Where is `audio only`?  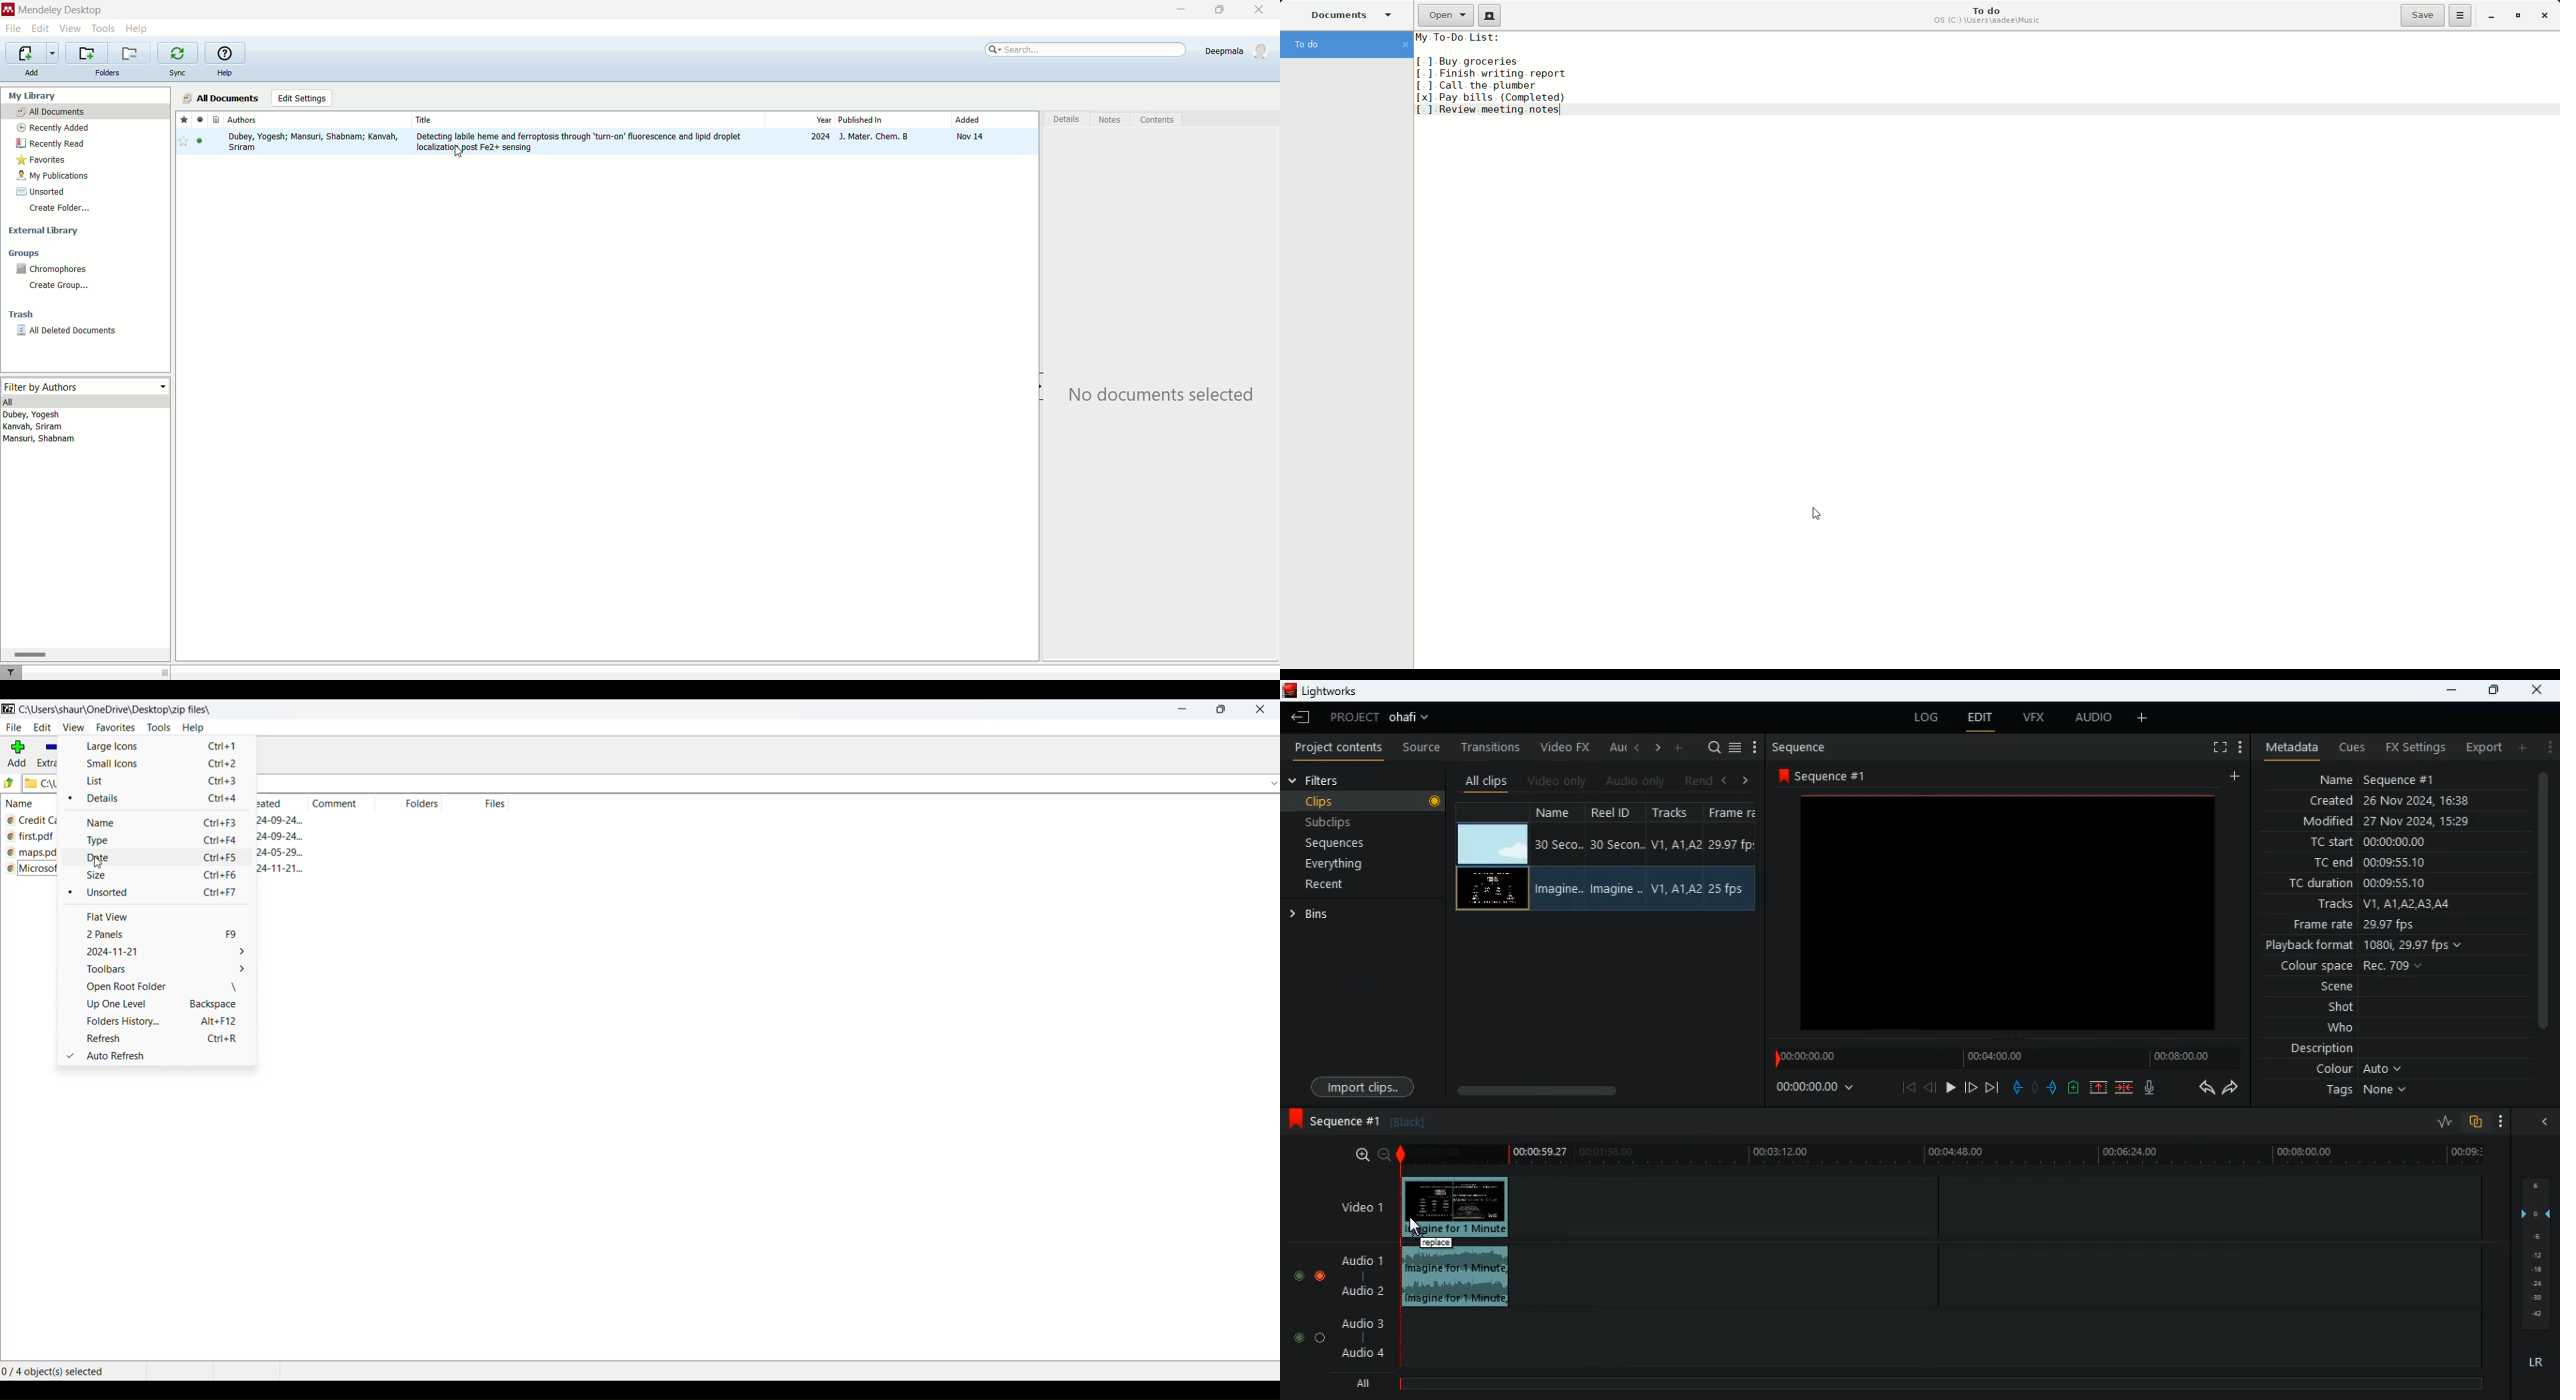 audio only is located at coordinates (1637, 781).